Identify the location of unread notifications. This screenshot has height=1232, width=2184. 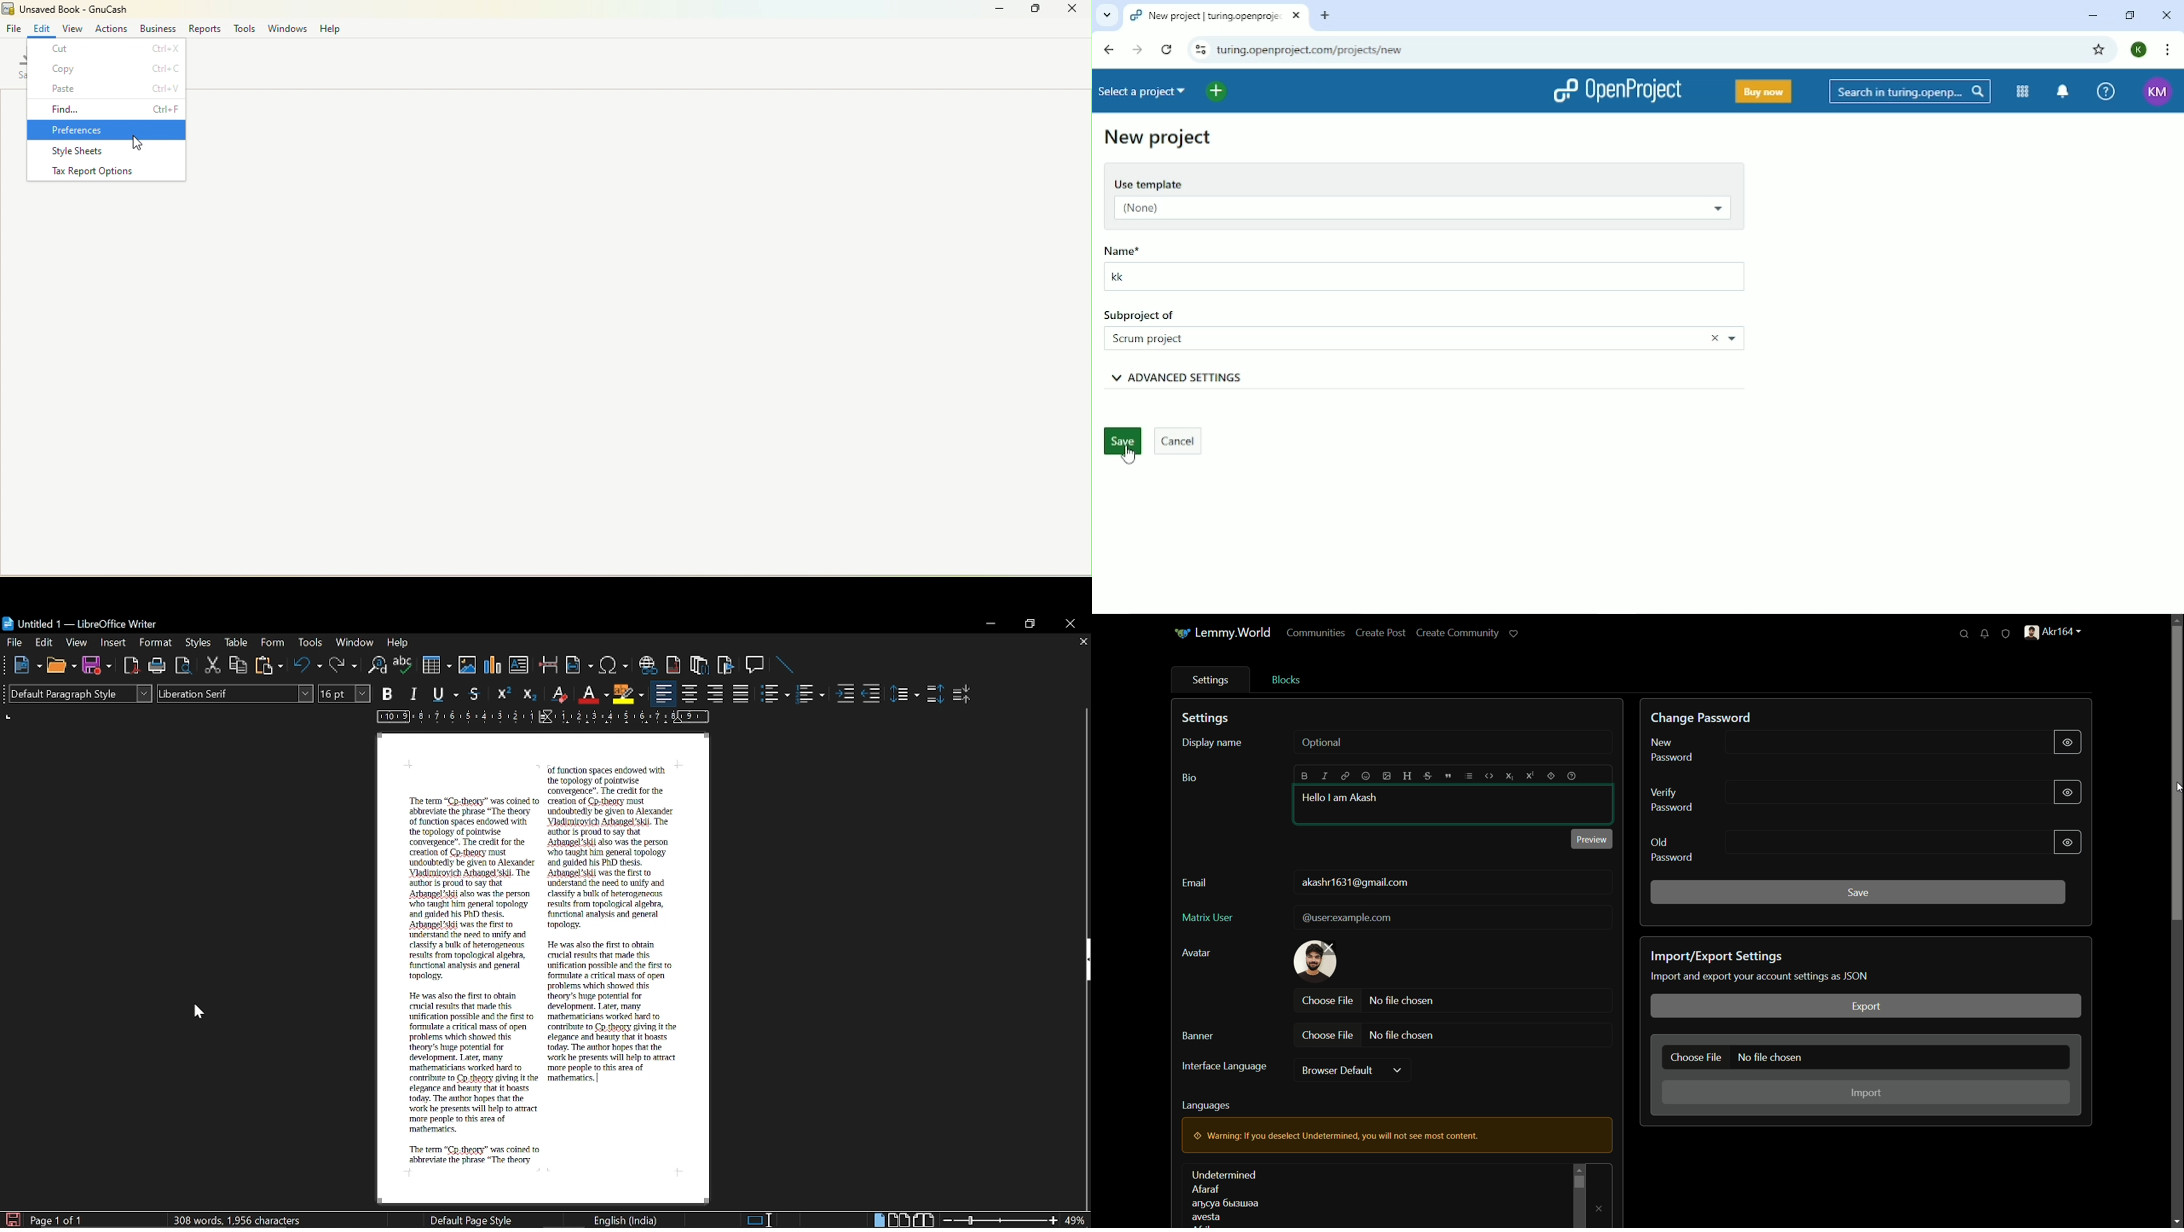
(1985, 633).